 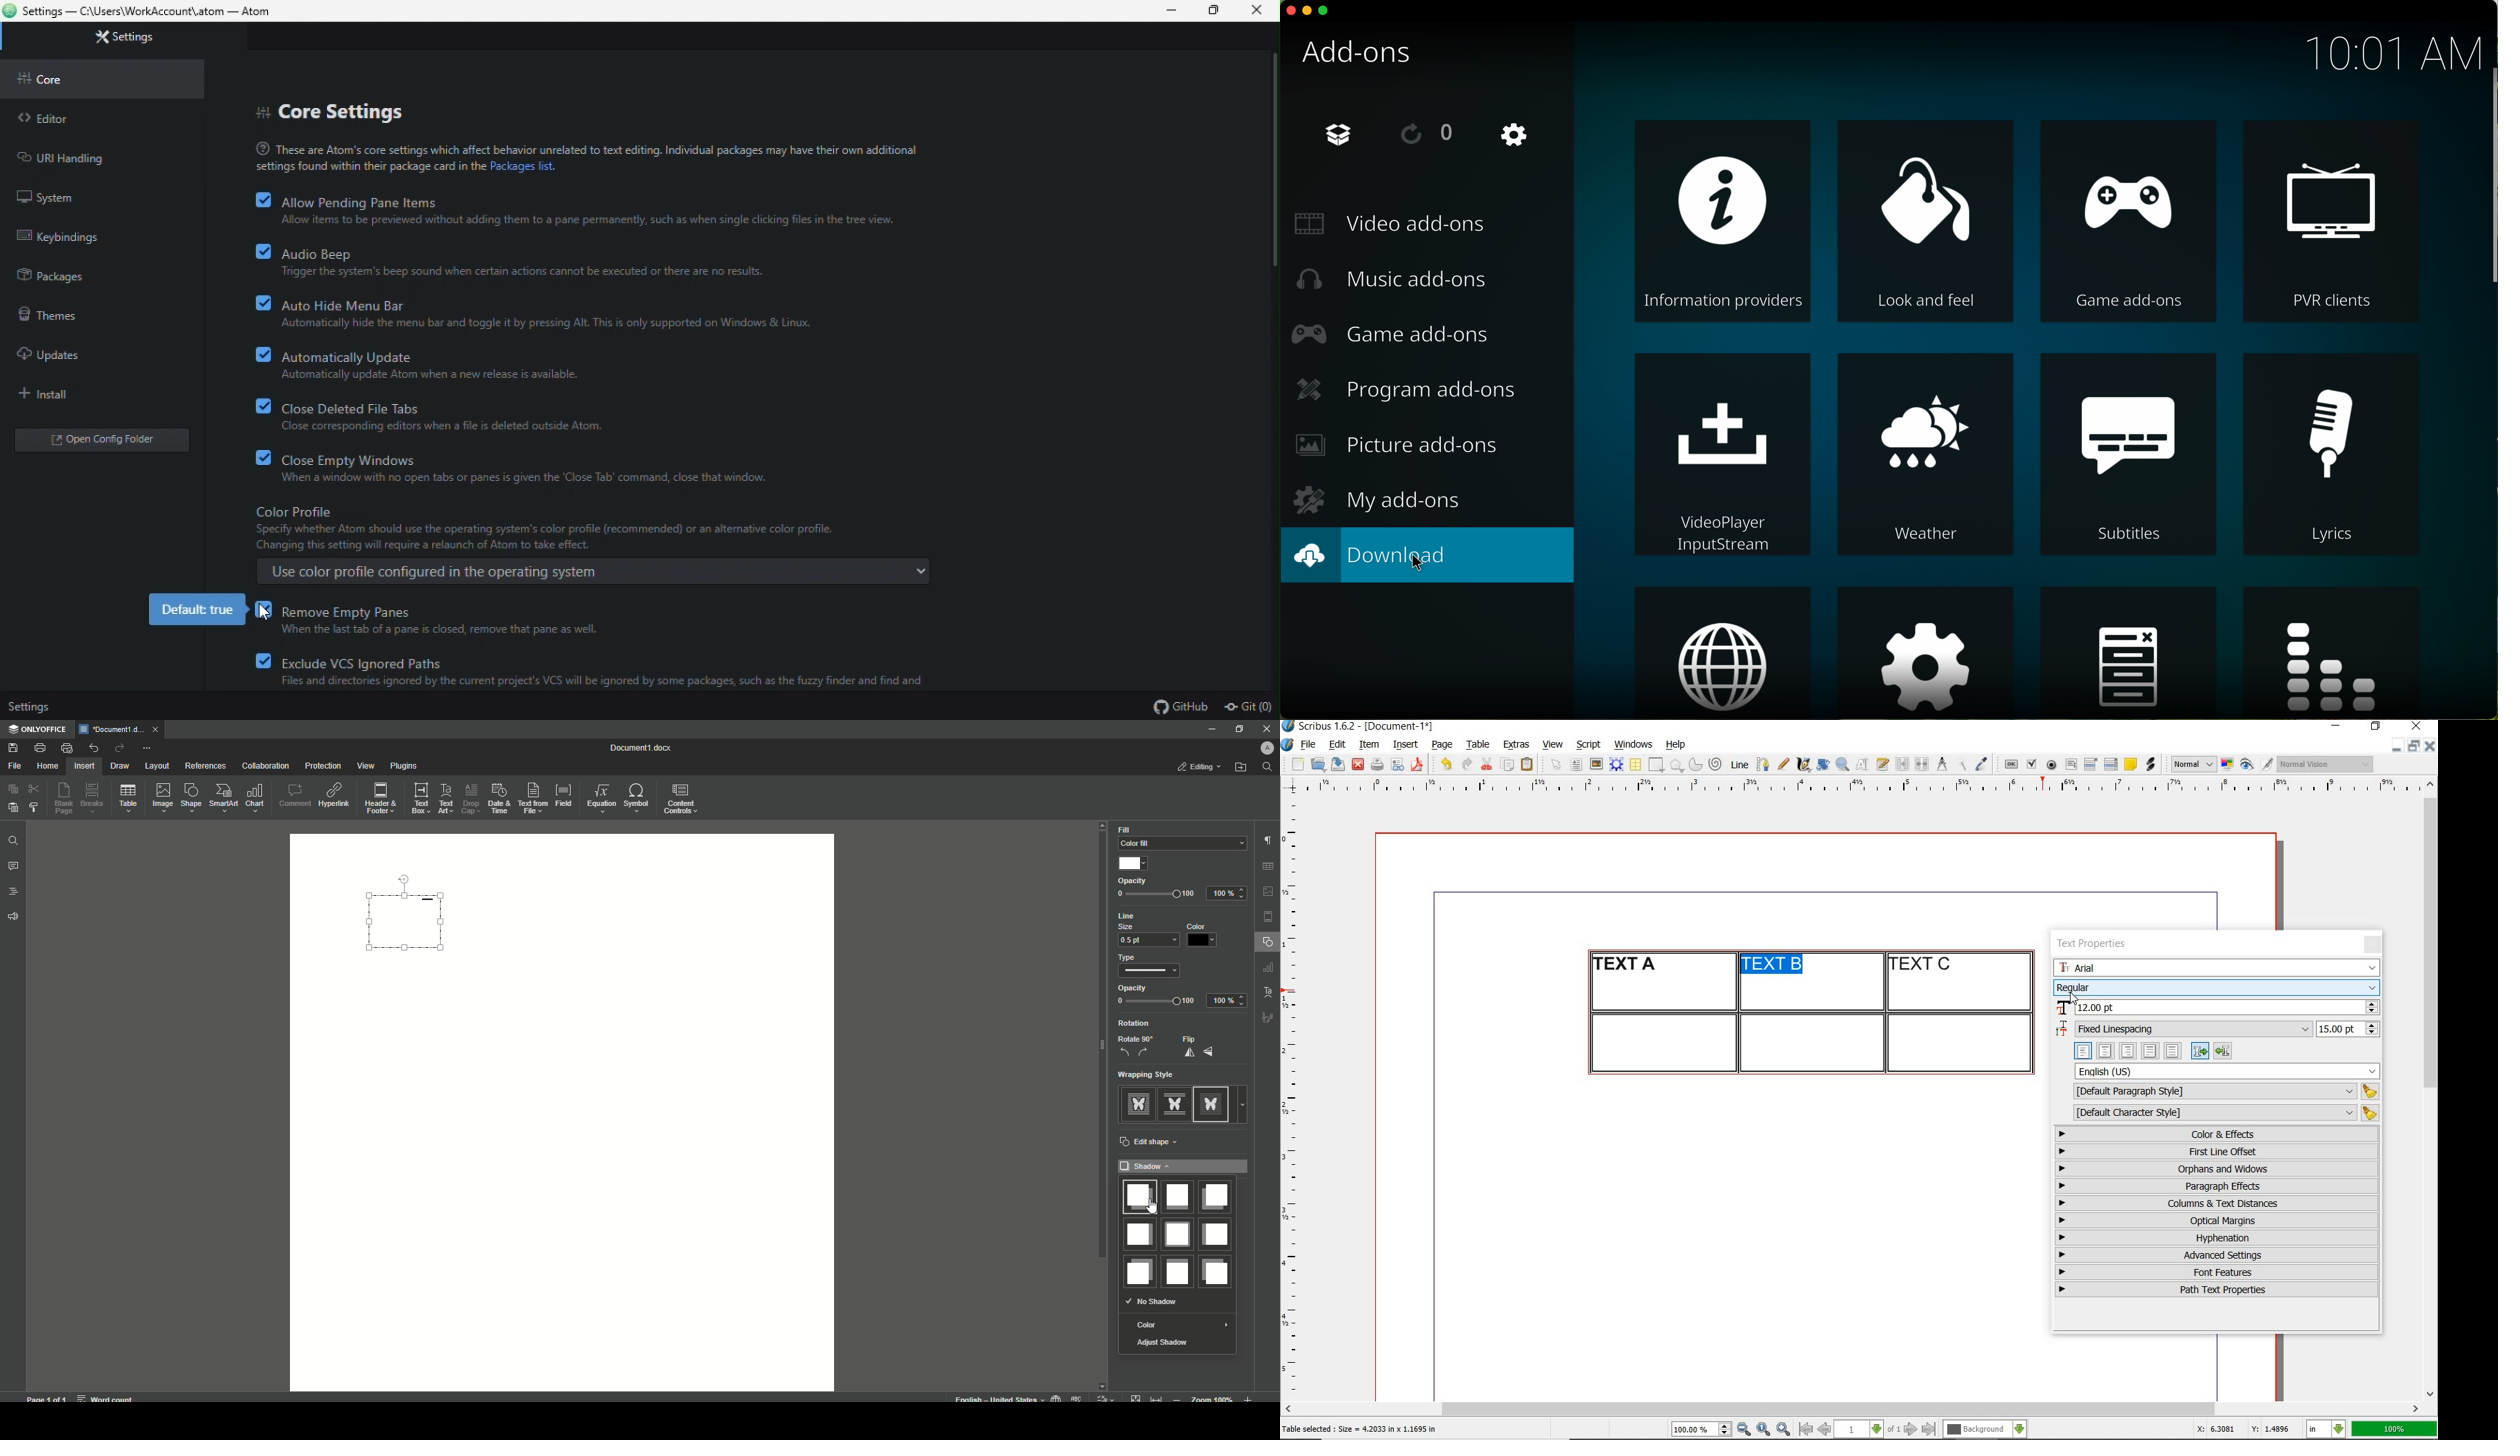 I want to click on text alignment, so click(x=2153, y=1050).